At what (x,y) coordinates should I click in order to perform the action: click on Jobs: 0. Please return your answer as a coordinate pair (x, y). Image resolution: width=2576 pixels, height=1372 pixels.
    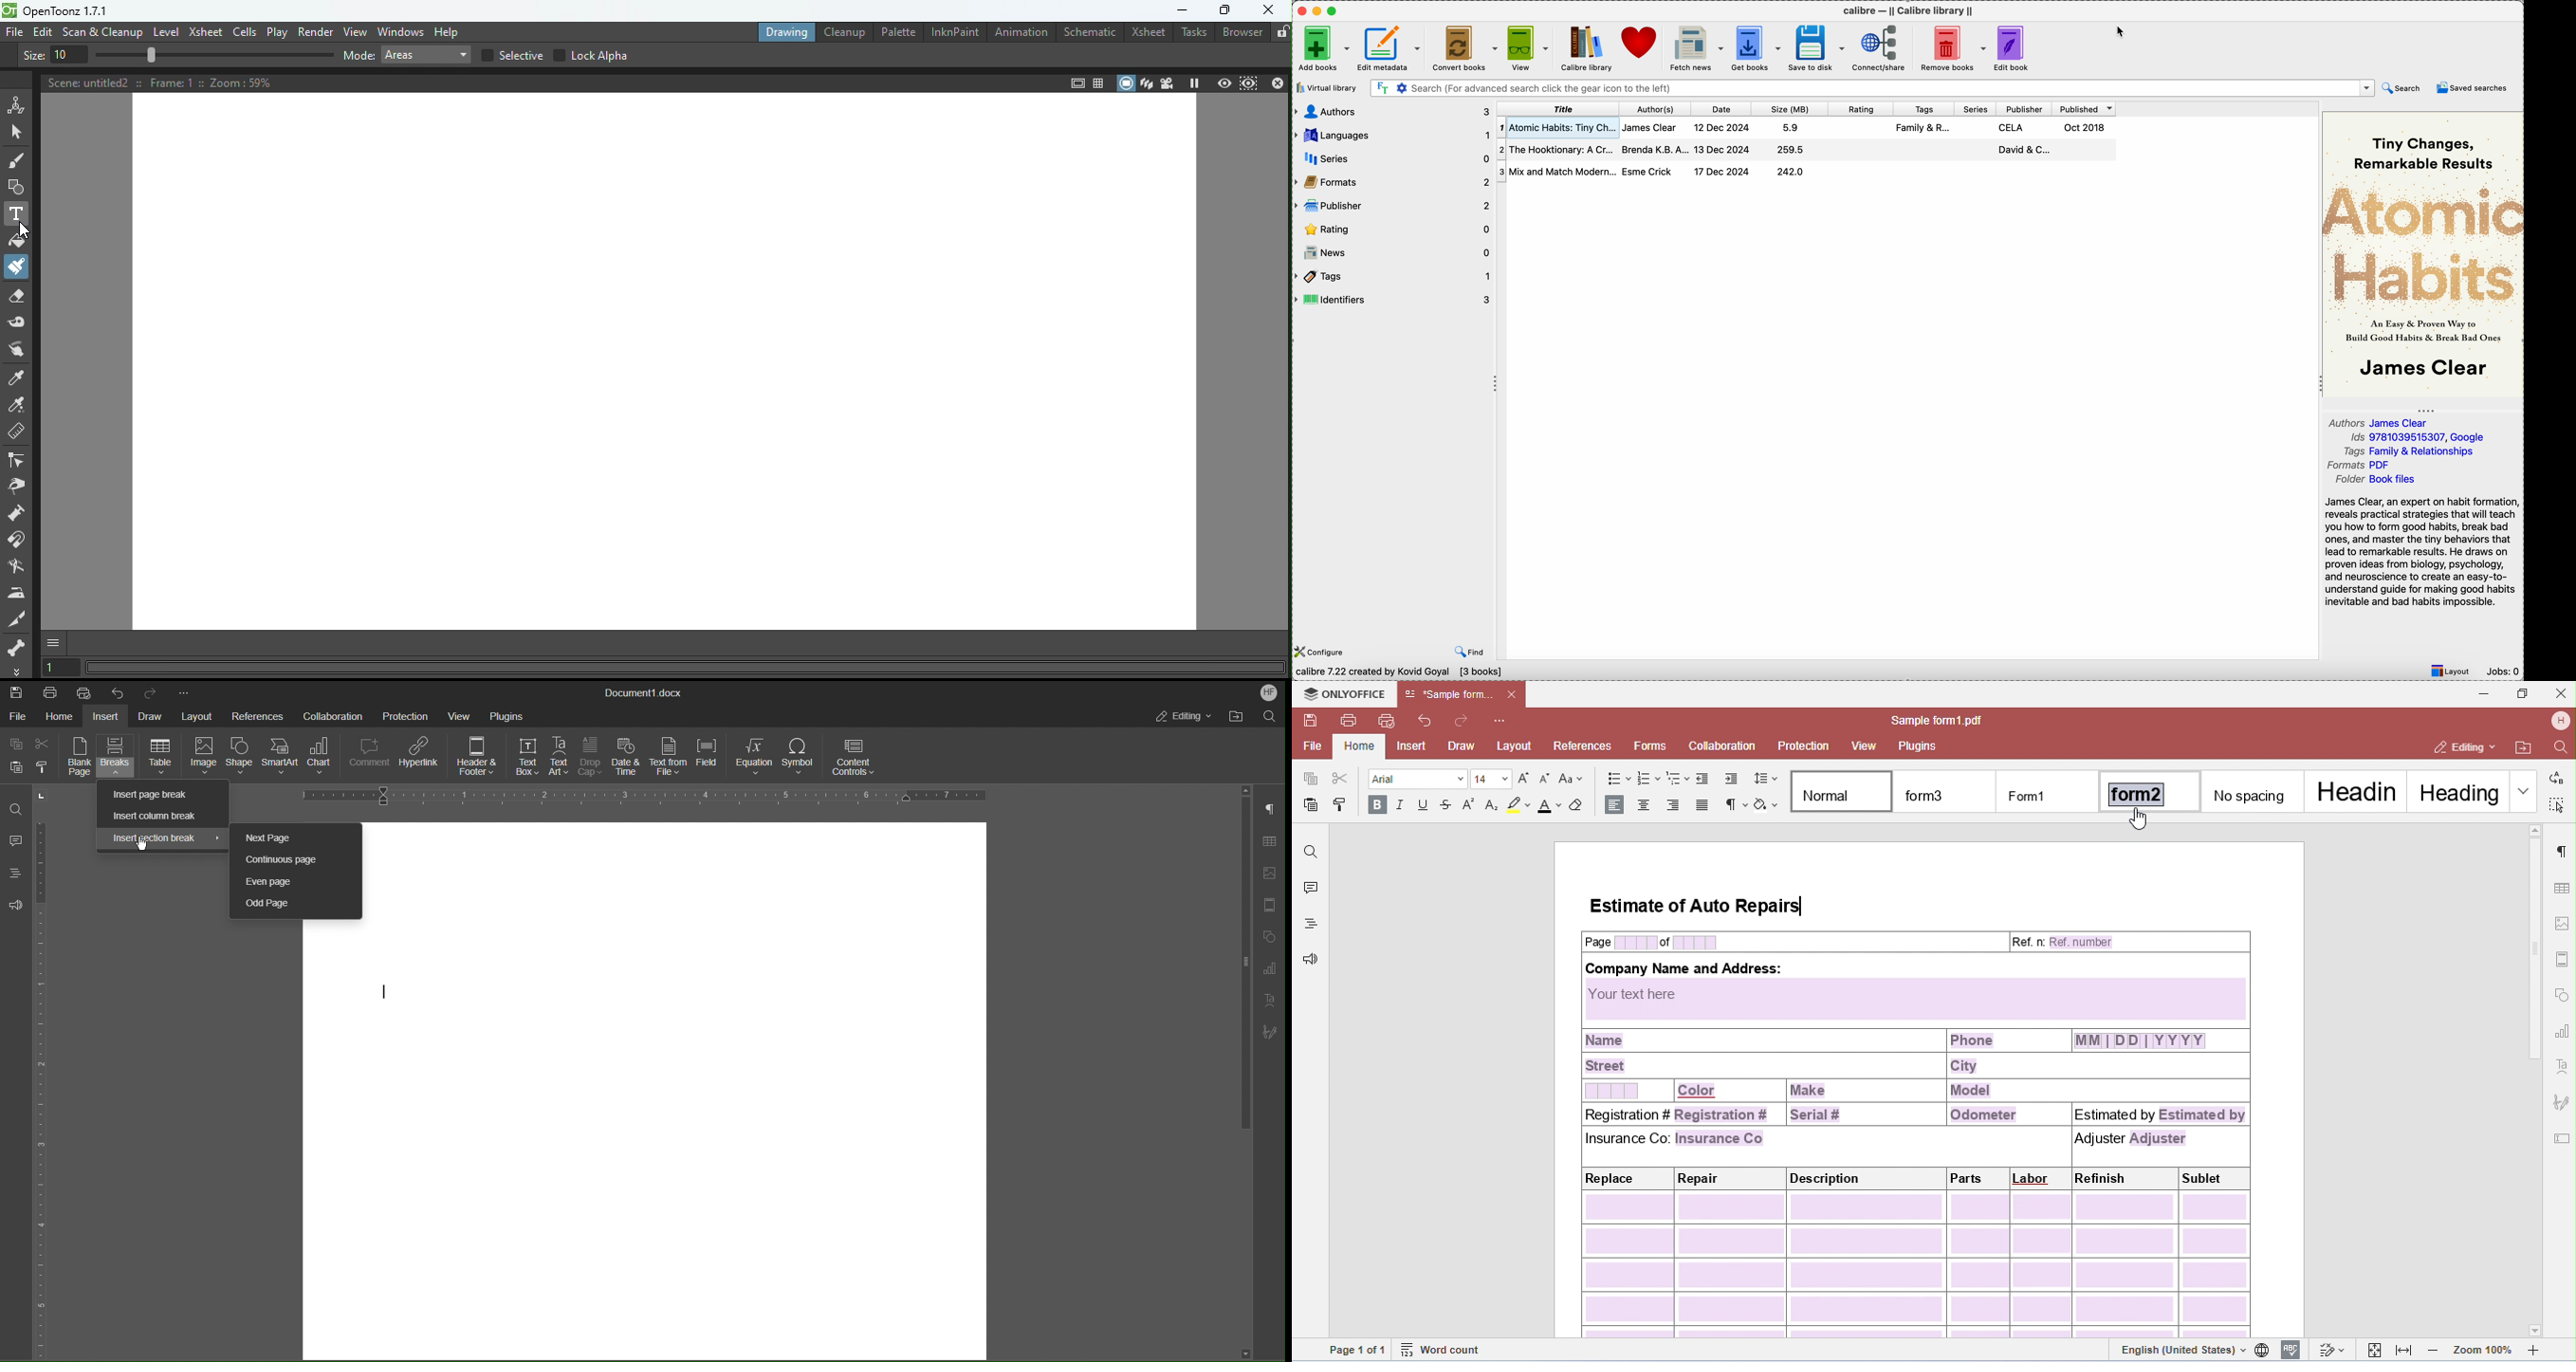
    Looking at the image, I should click on (2503, 673).